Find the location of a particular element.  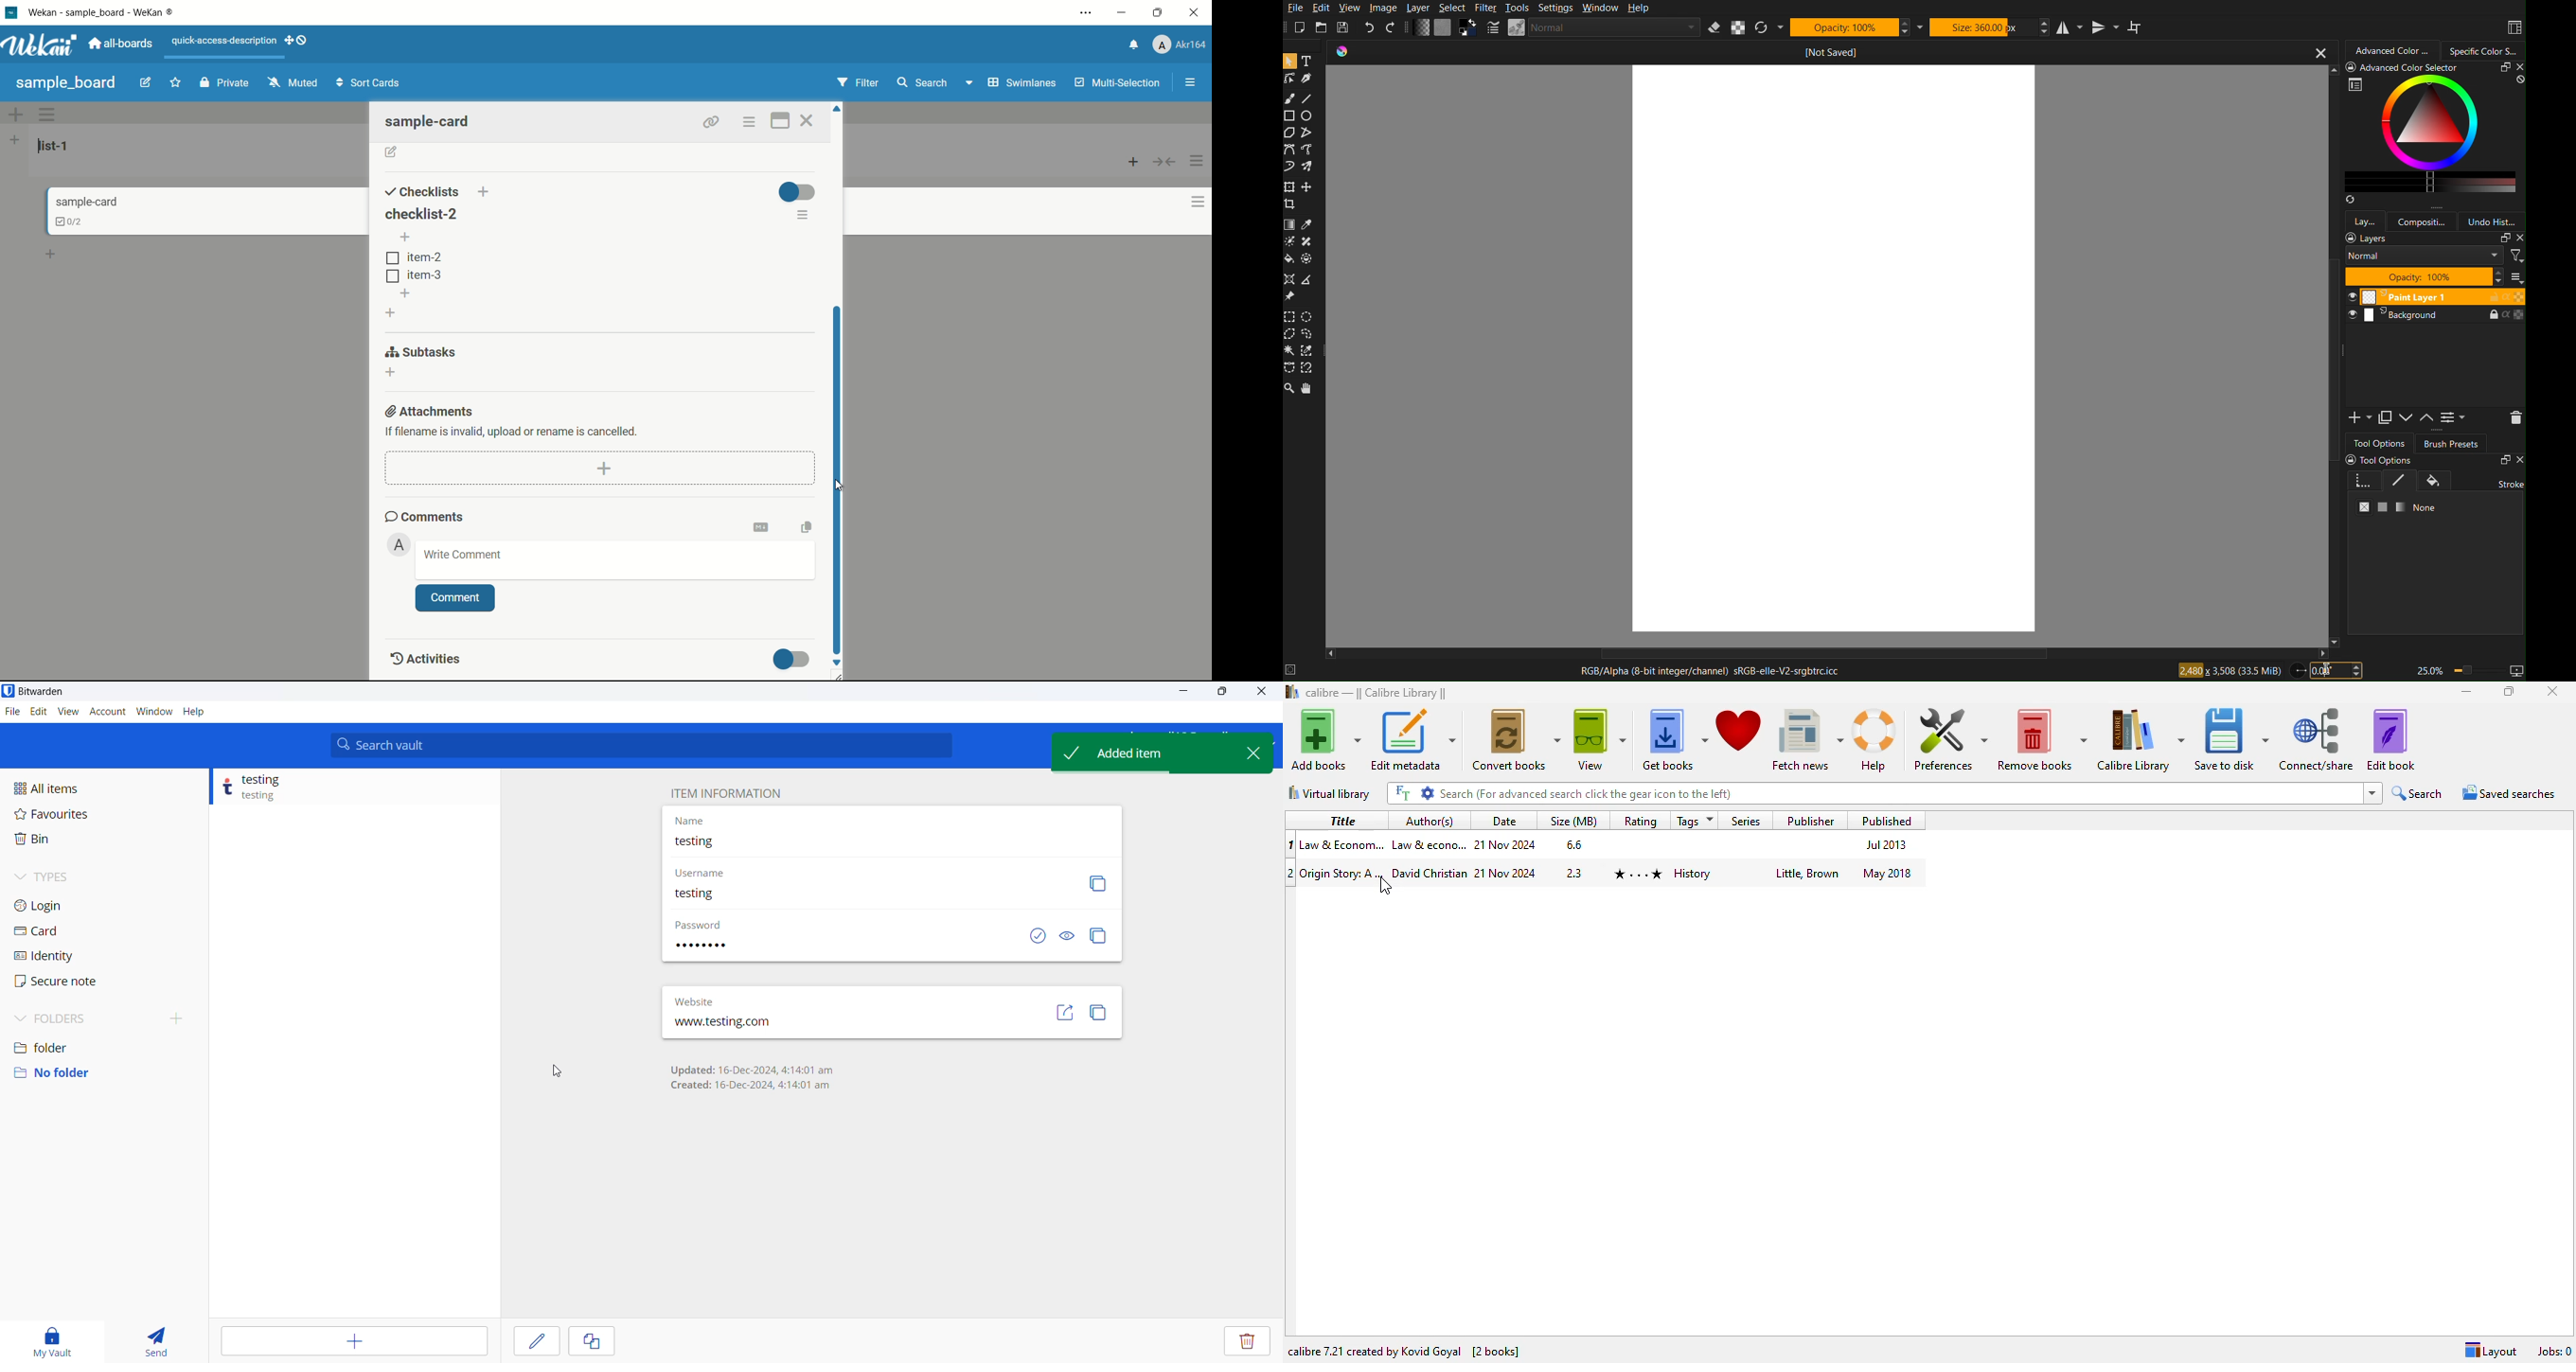

Help is located at coordinates (1640, 8).